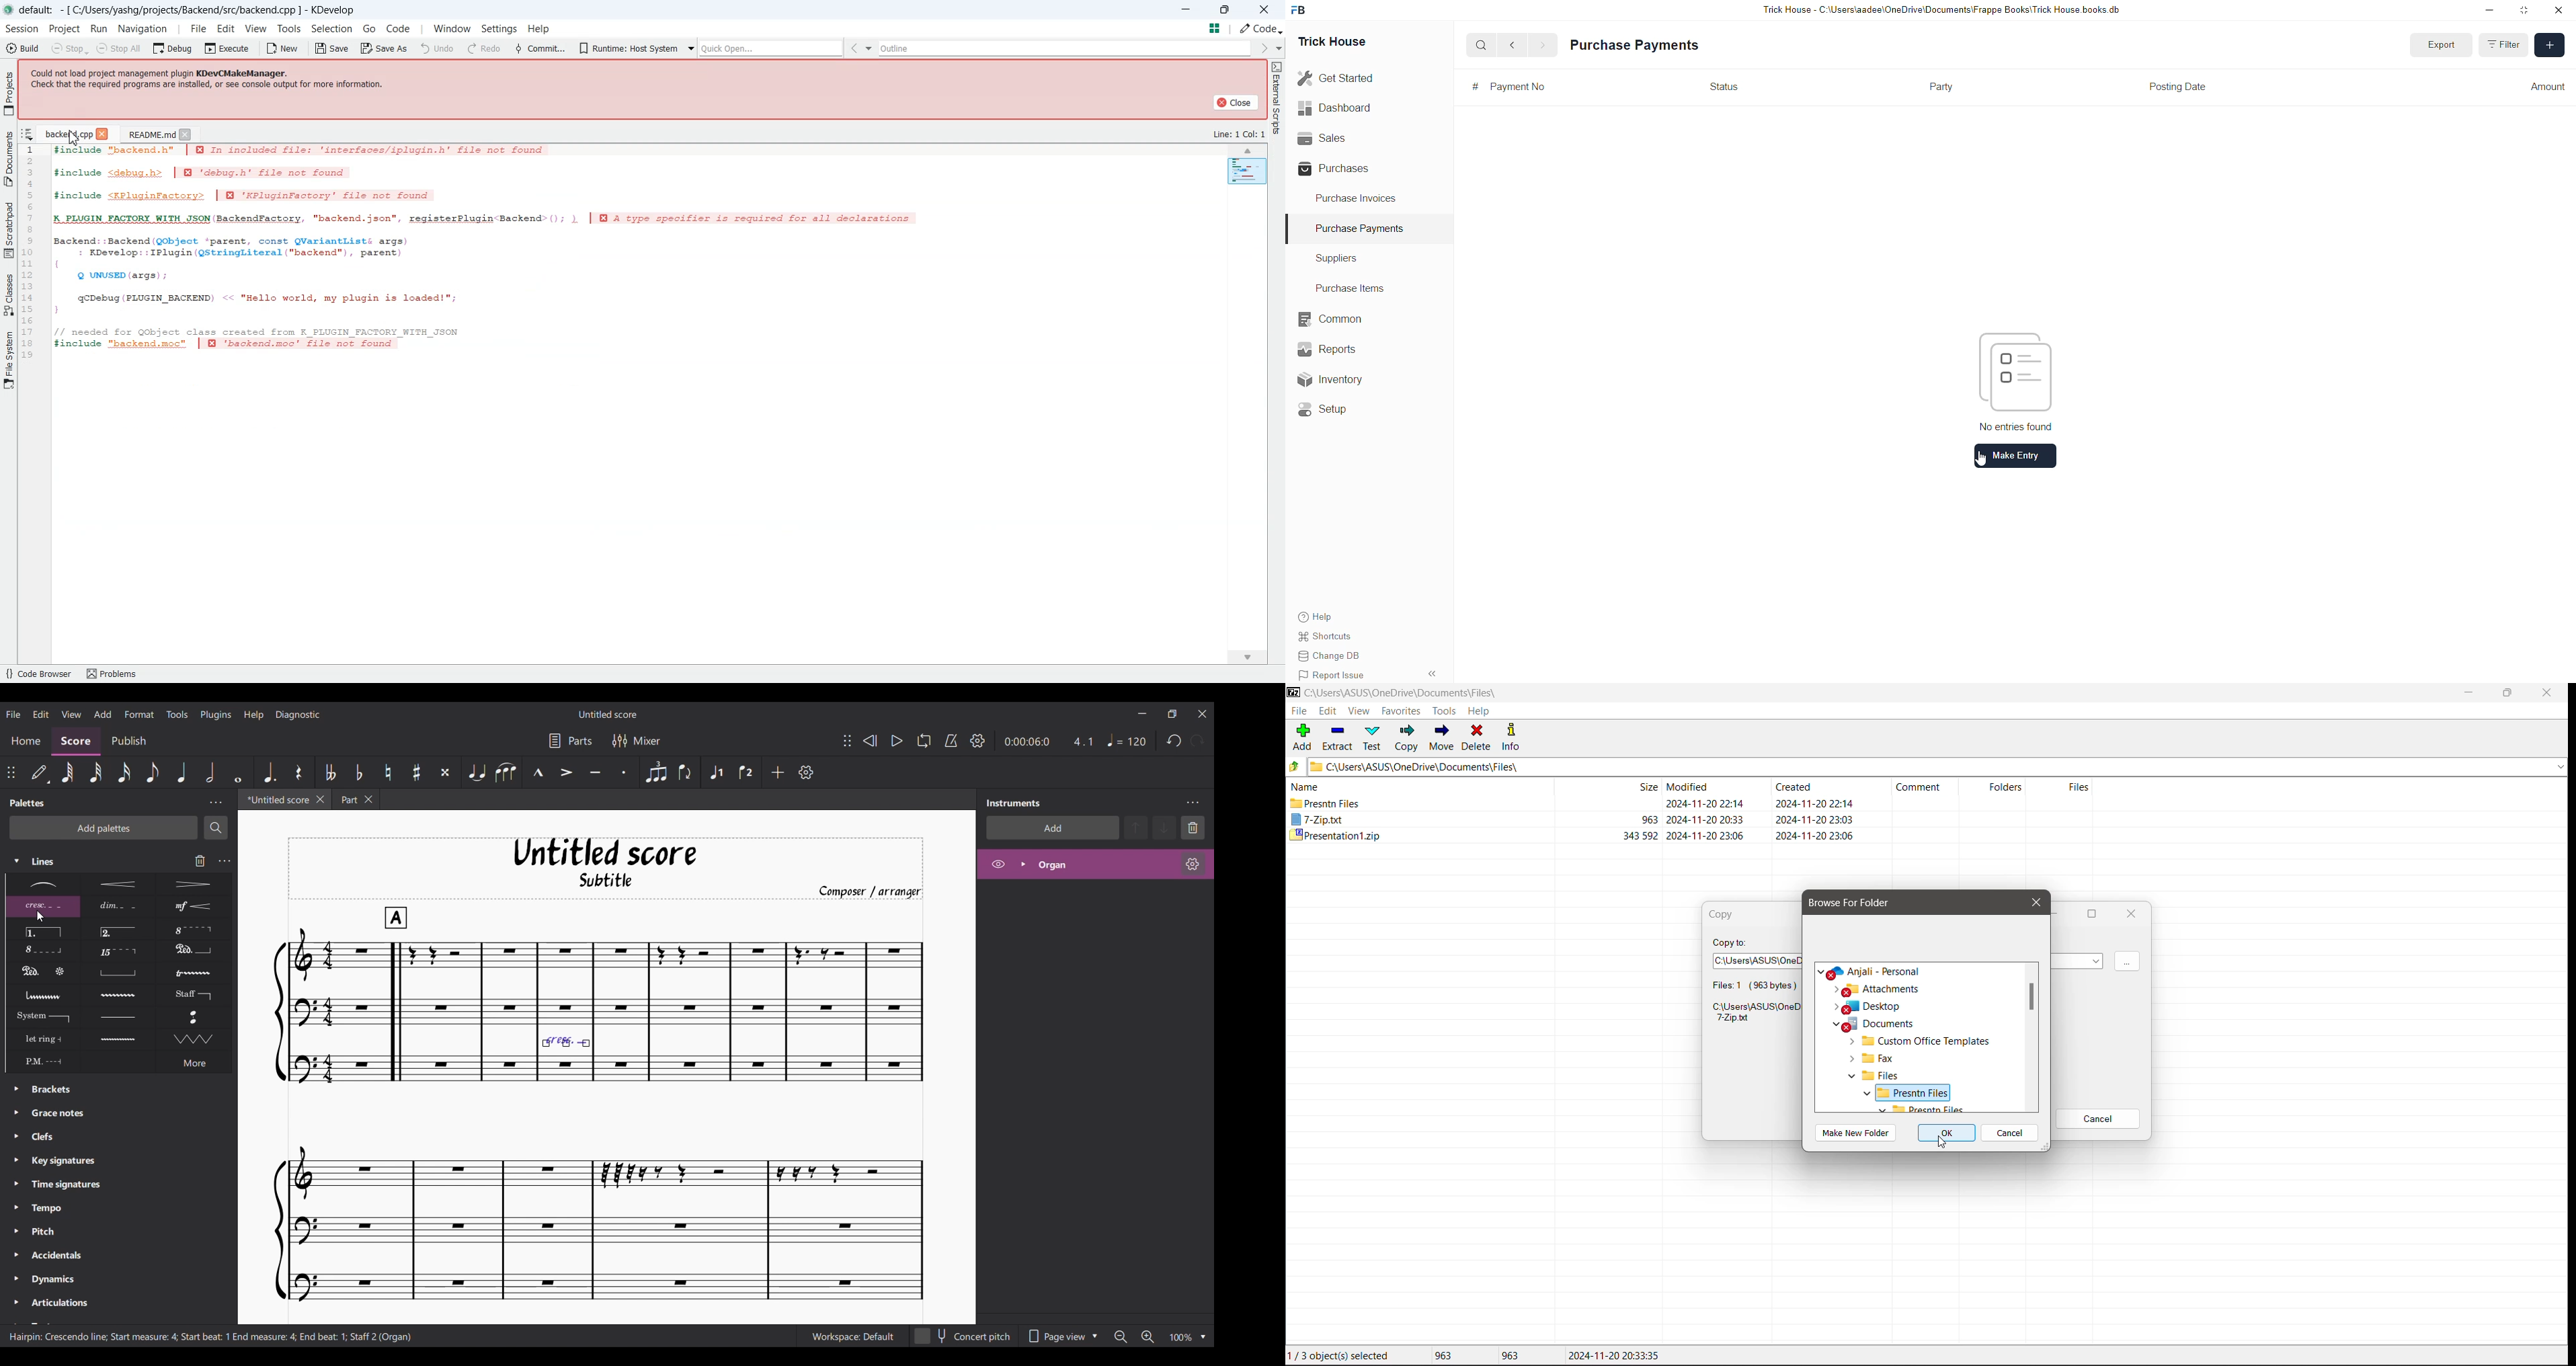 This screenshot has height=1372, width=2576. I want to click on minimise window, so click(2523, 11).